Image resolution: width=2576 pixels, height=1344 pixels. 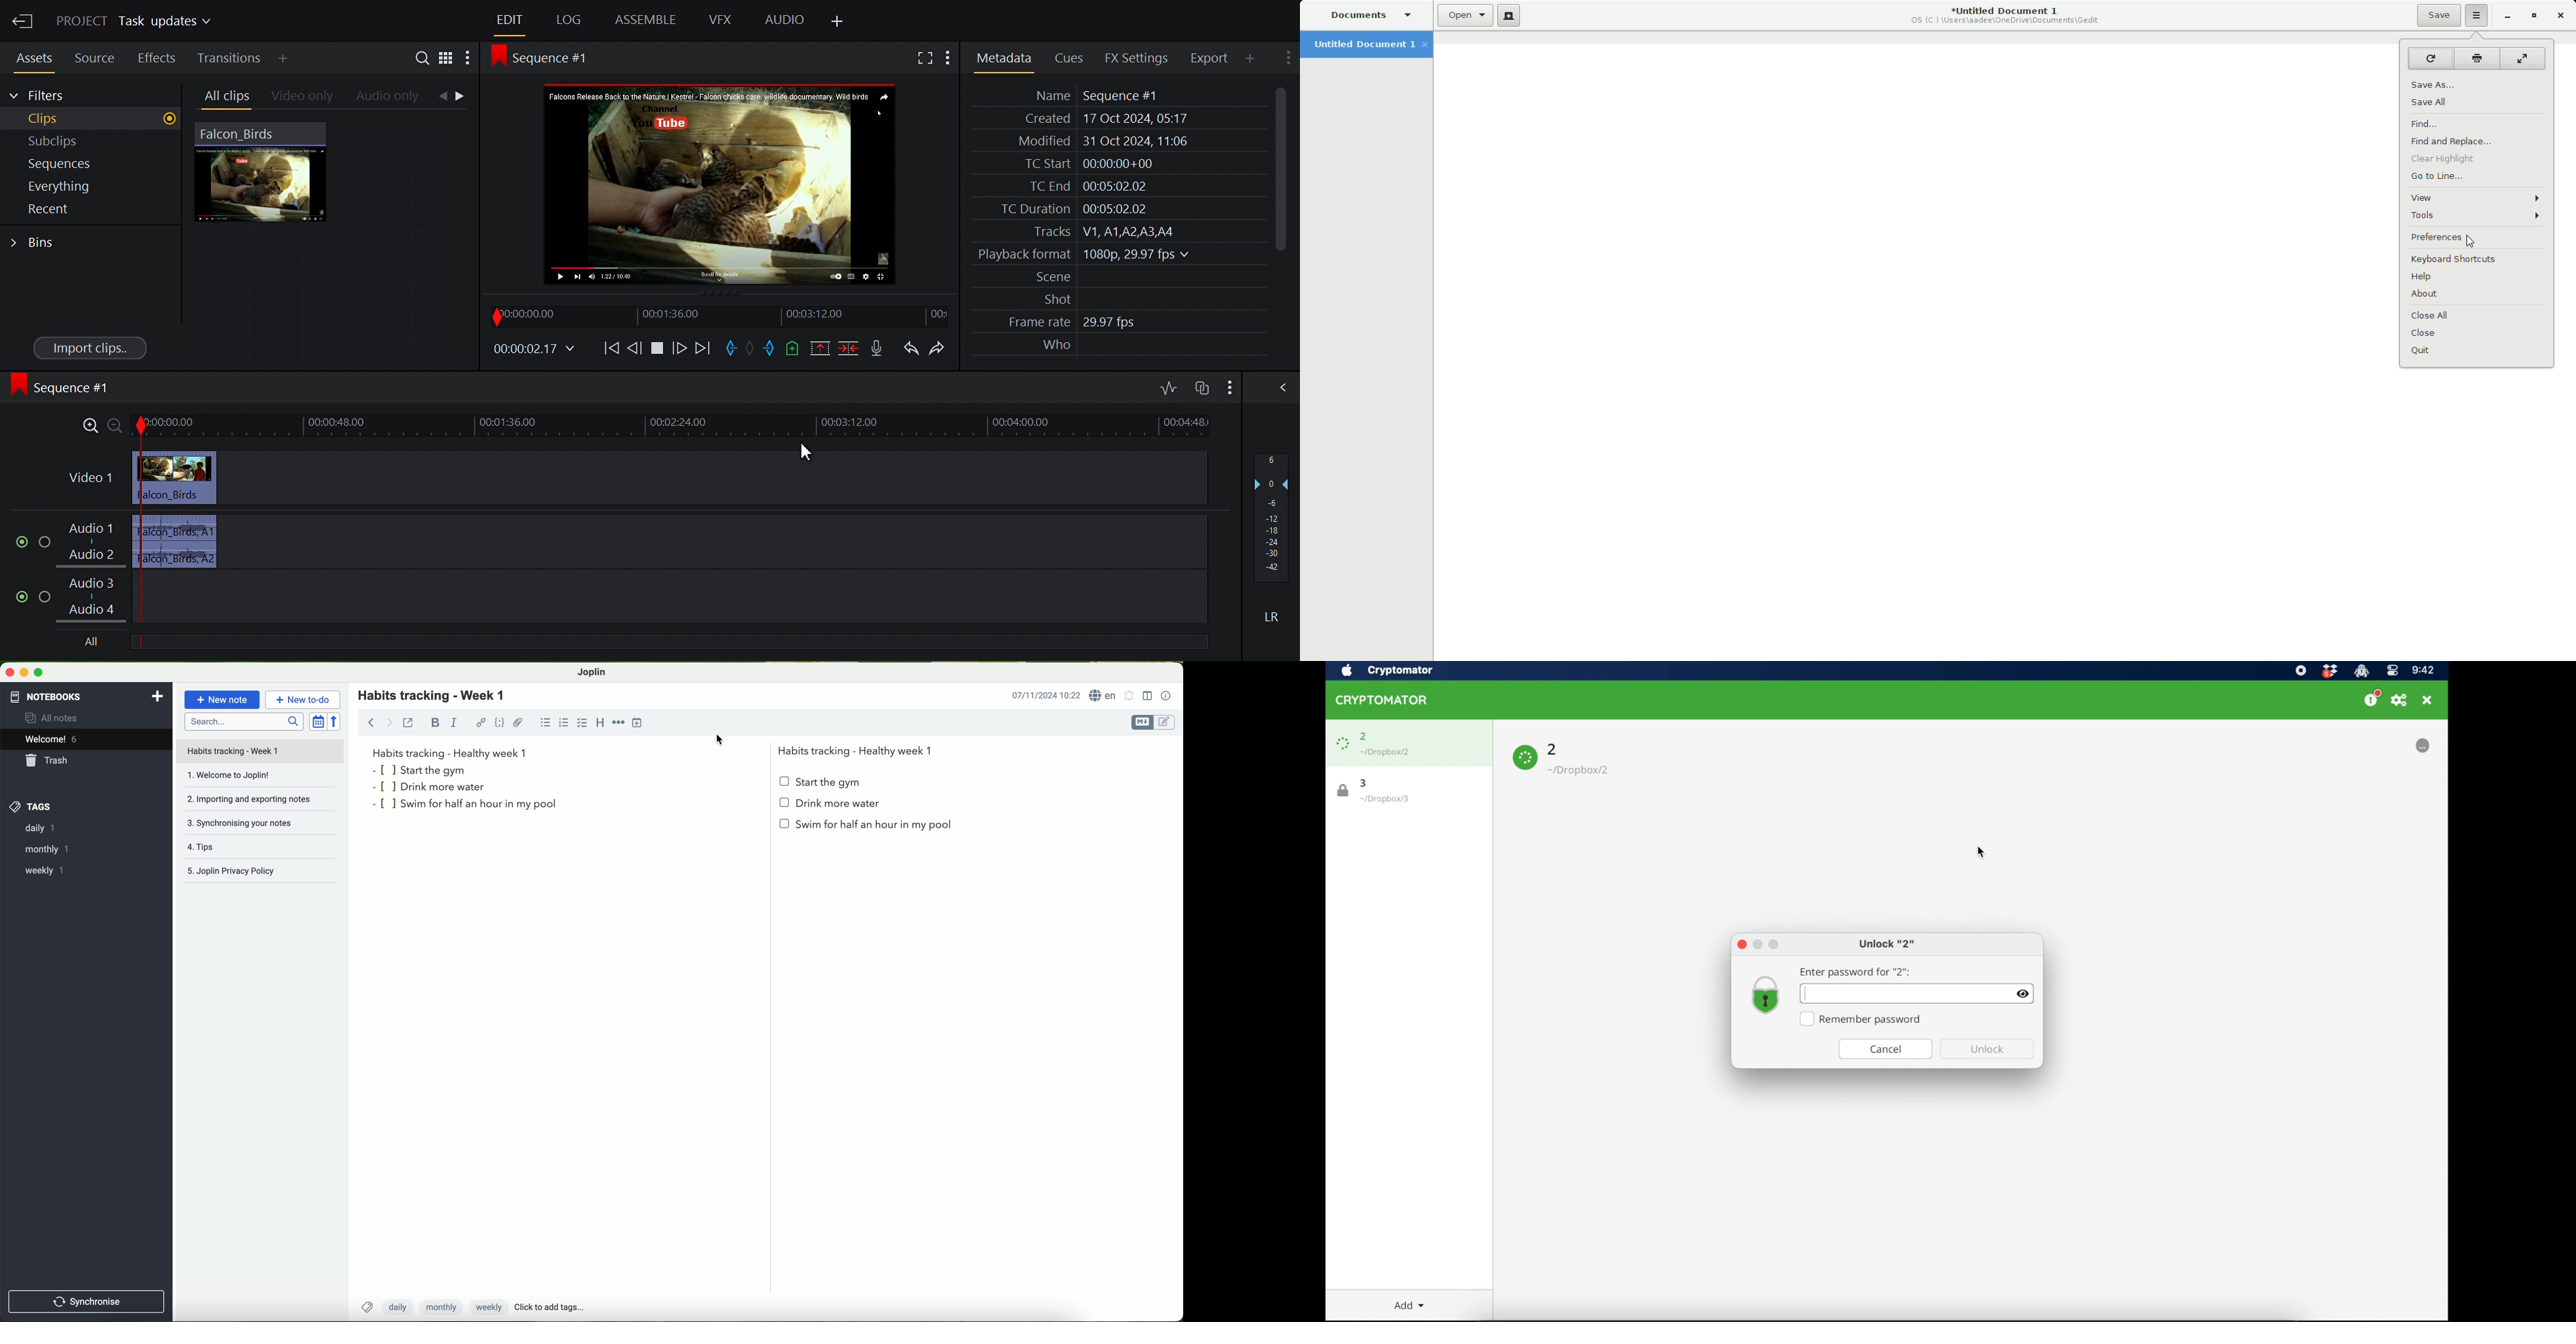 What do you see at coordinates (40, 241) in the screenshot?
I see `Bins` at bounding box center [40, 241].